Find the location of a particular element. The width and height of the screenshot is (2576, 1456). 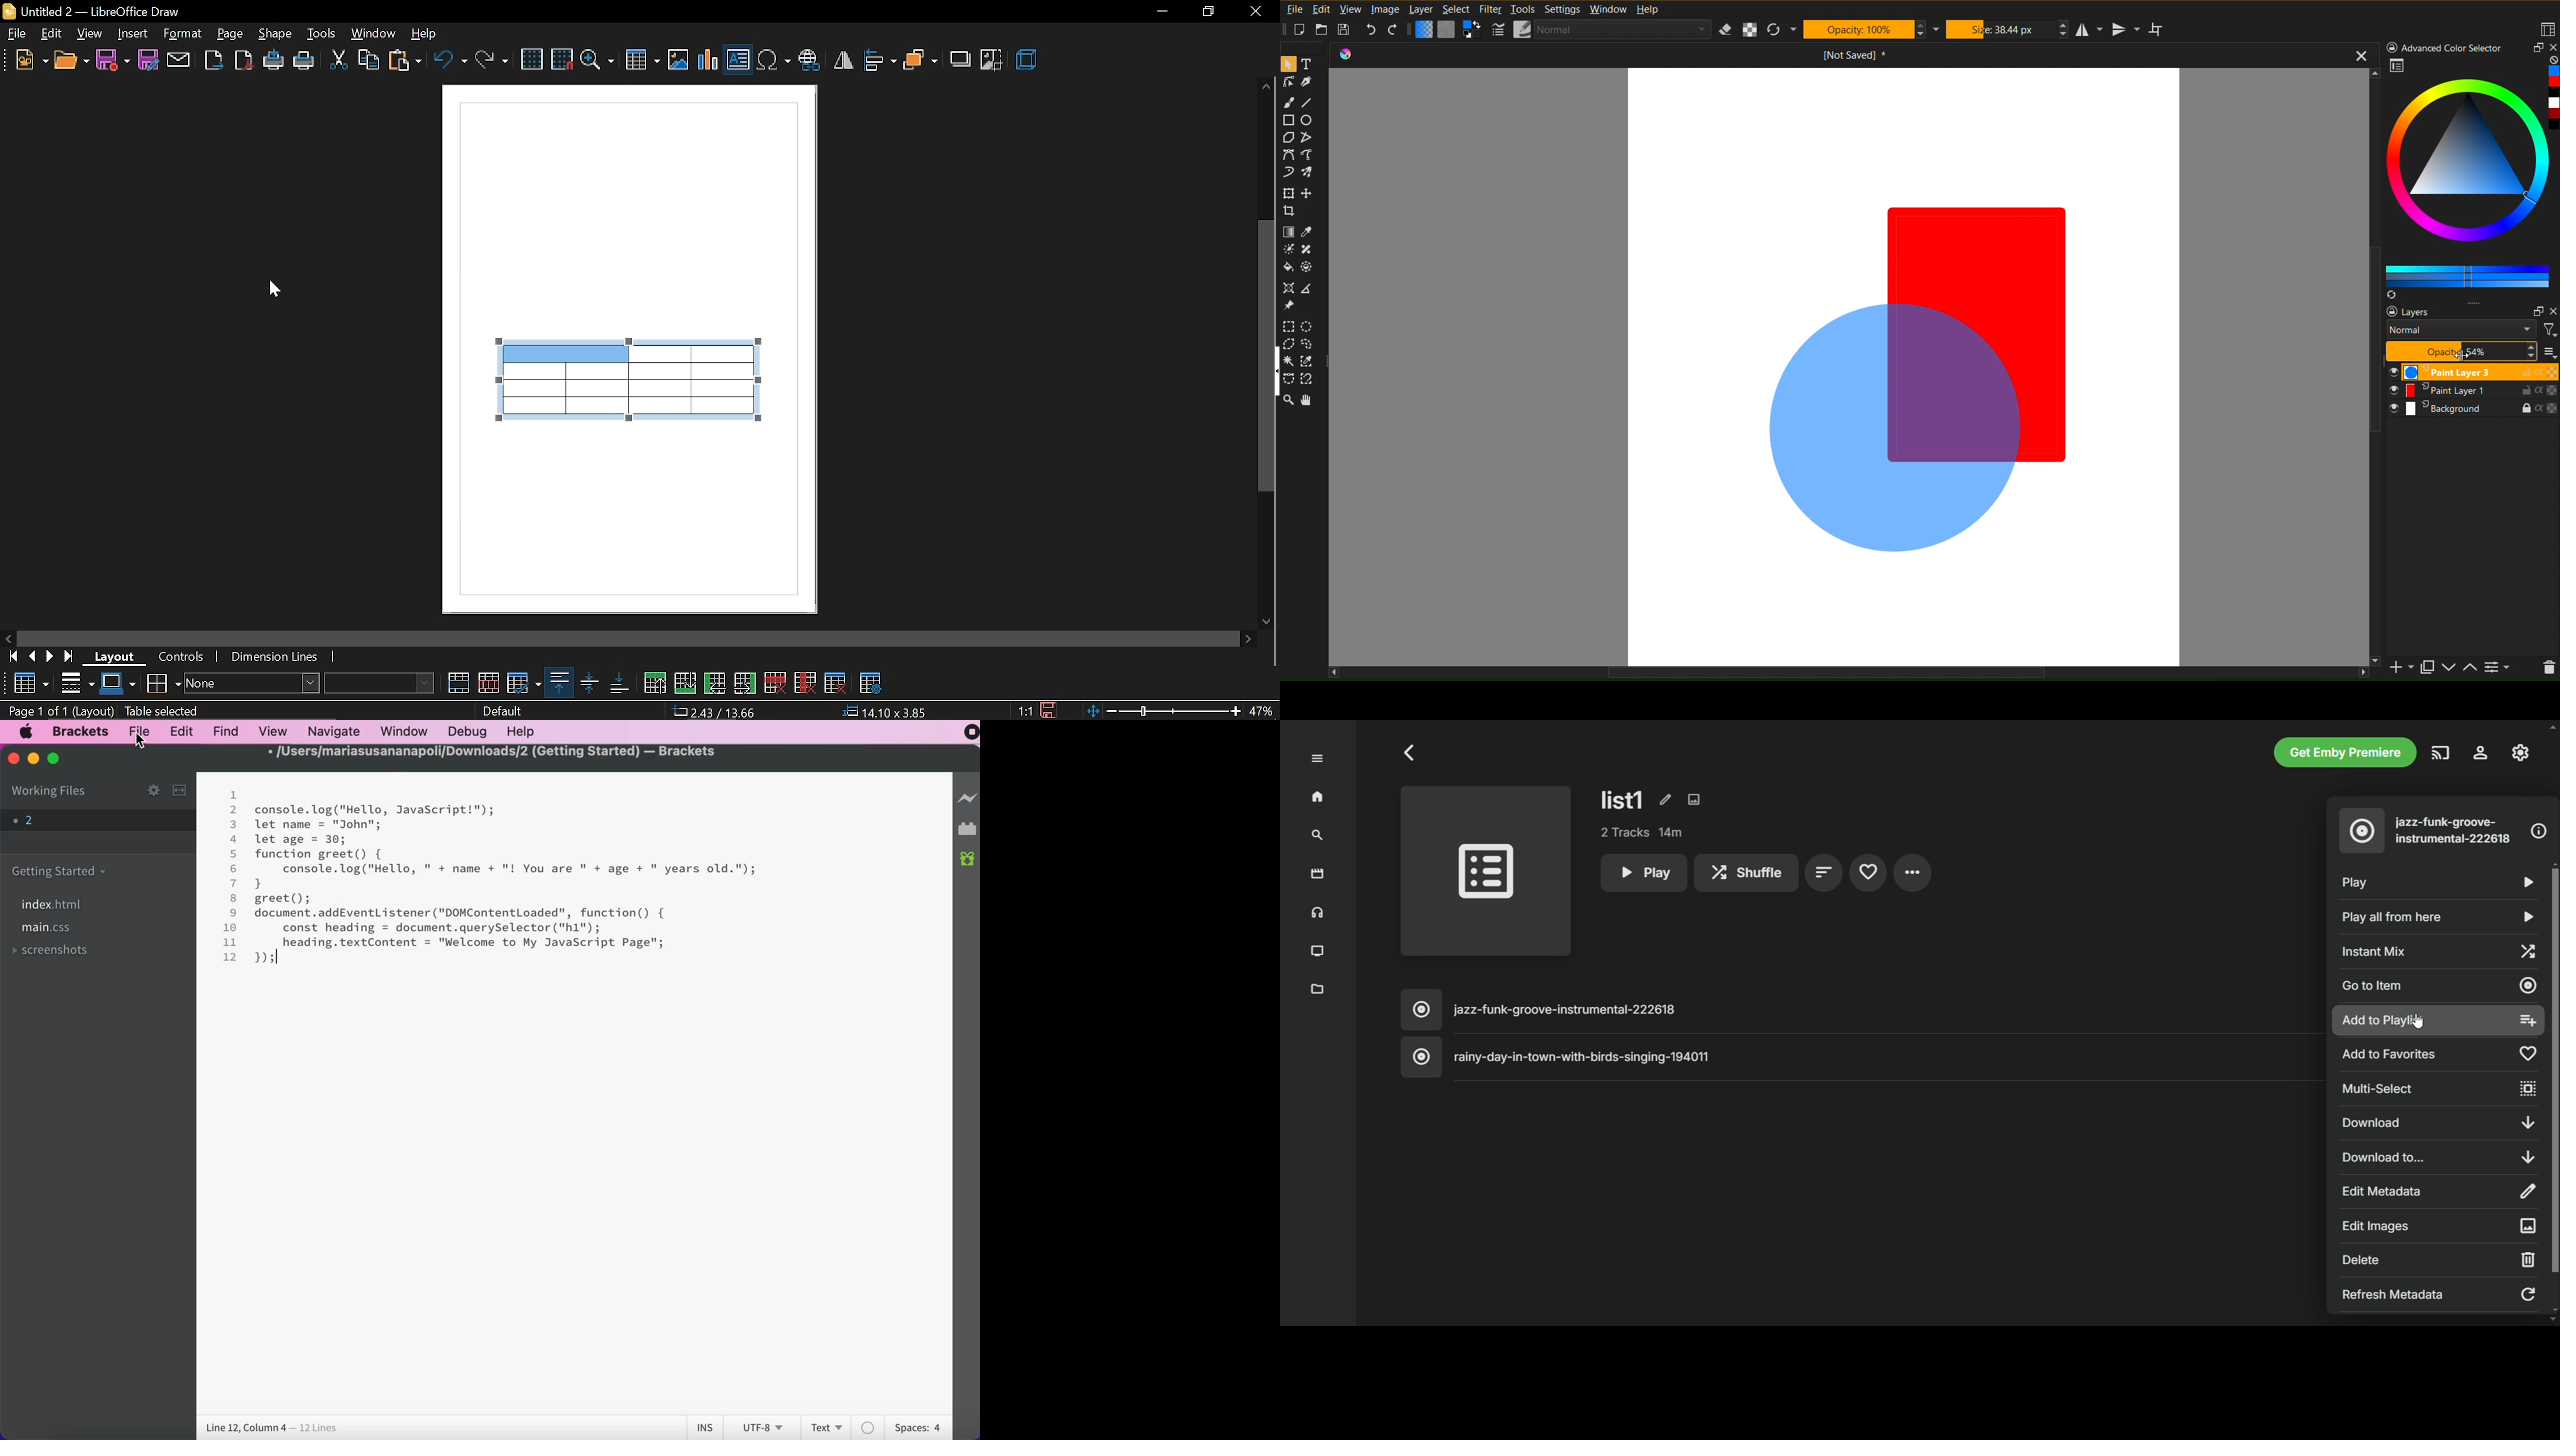

Color Tool is located at coordinates (1289, 251).